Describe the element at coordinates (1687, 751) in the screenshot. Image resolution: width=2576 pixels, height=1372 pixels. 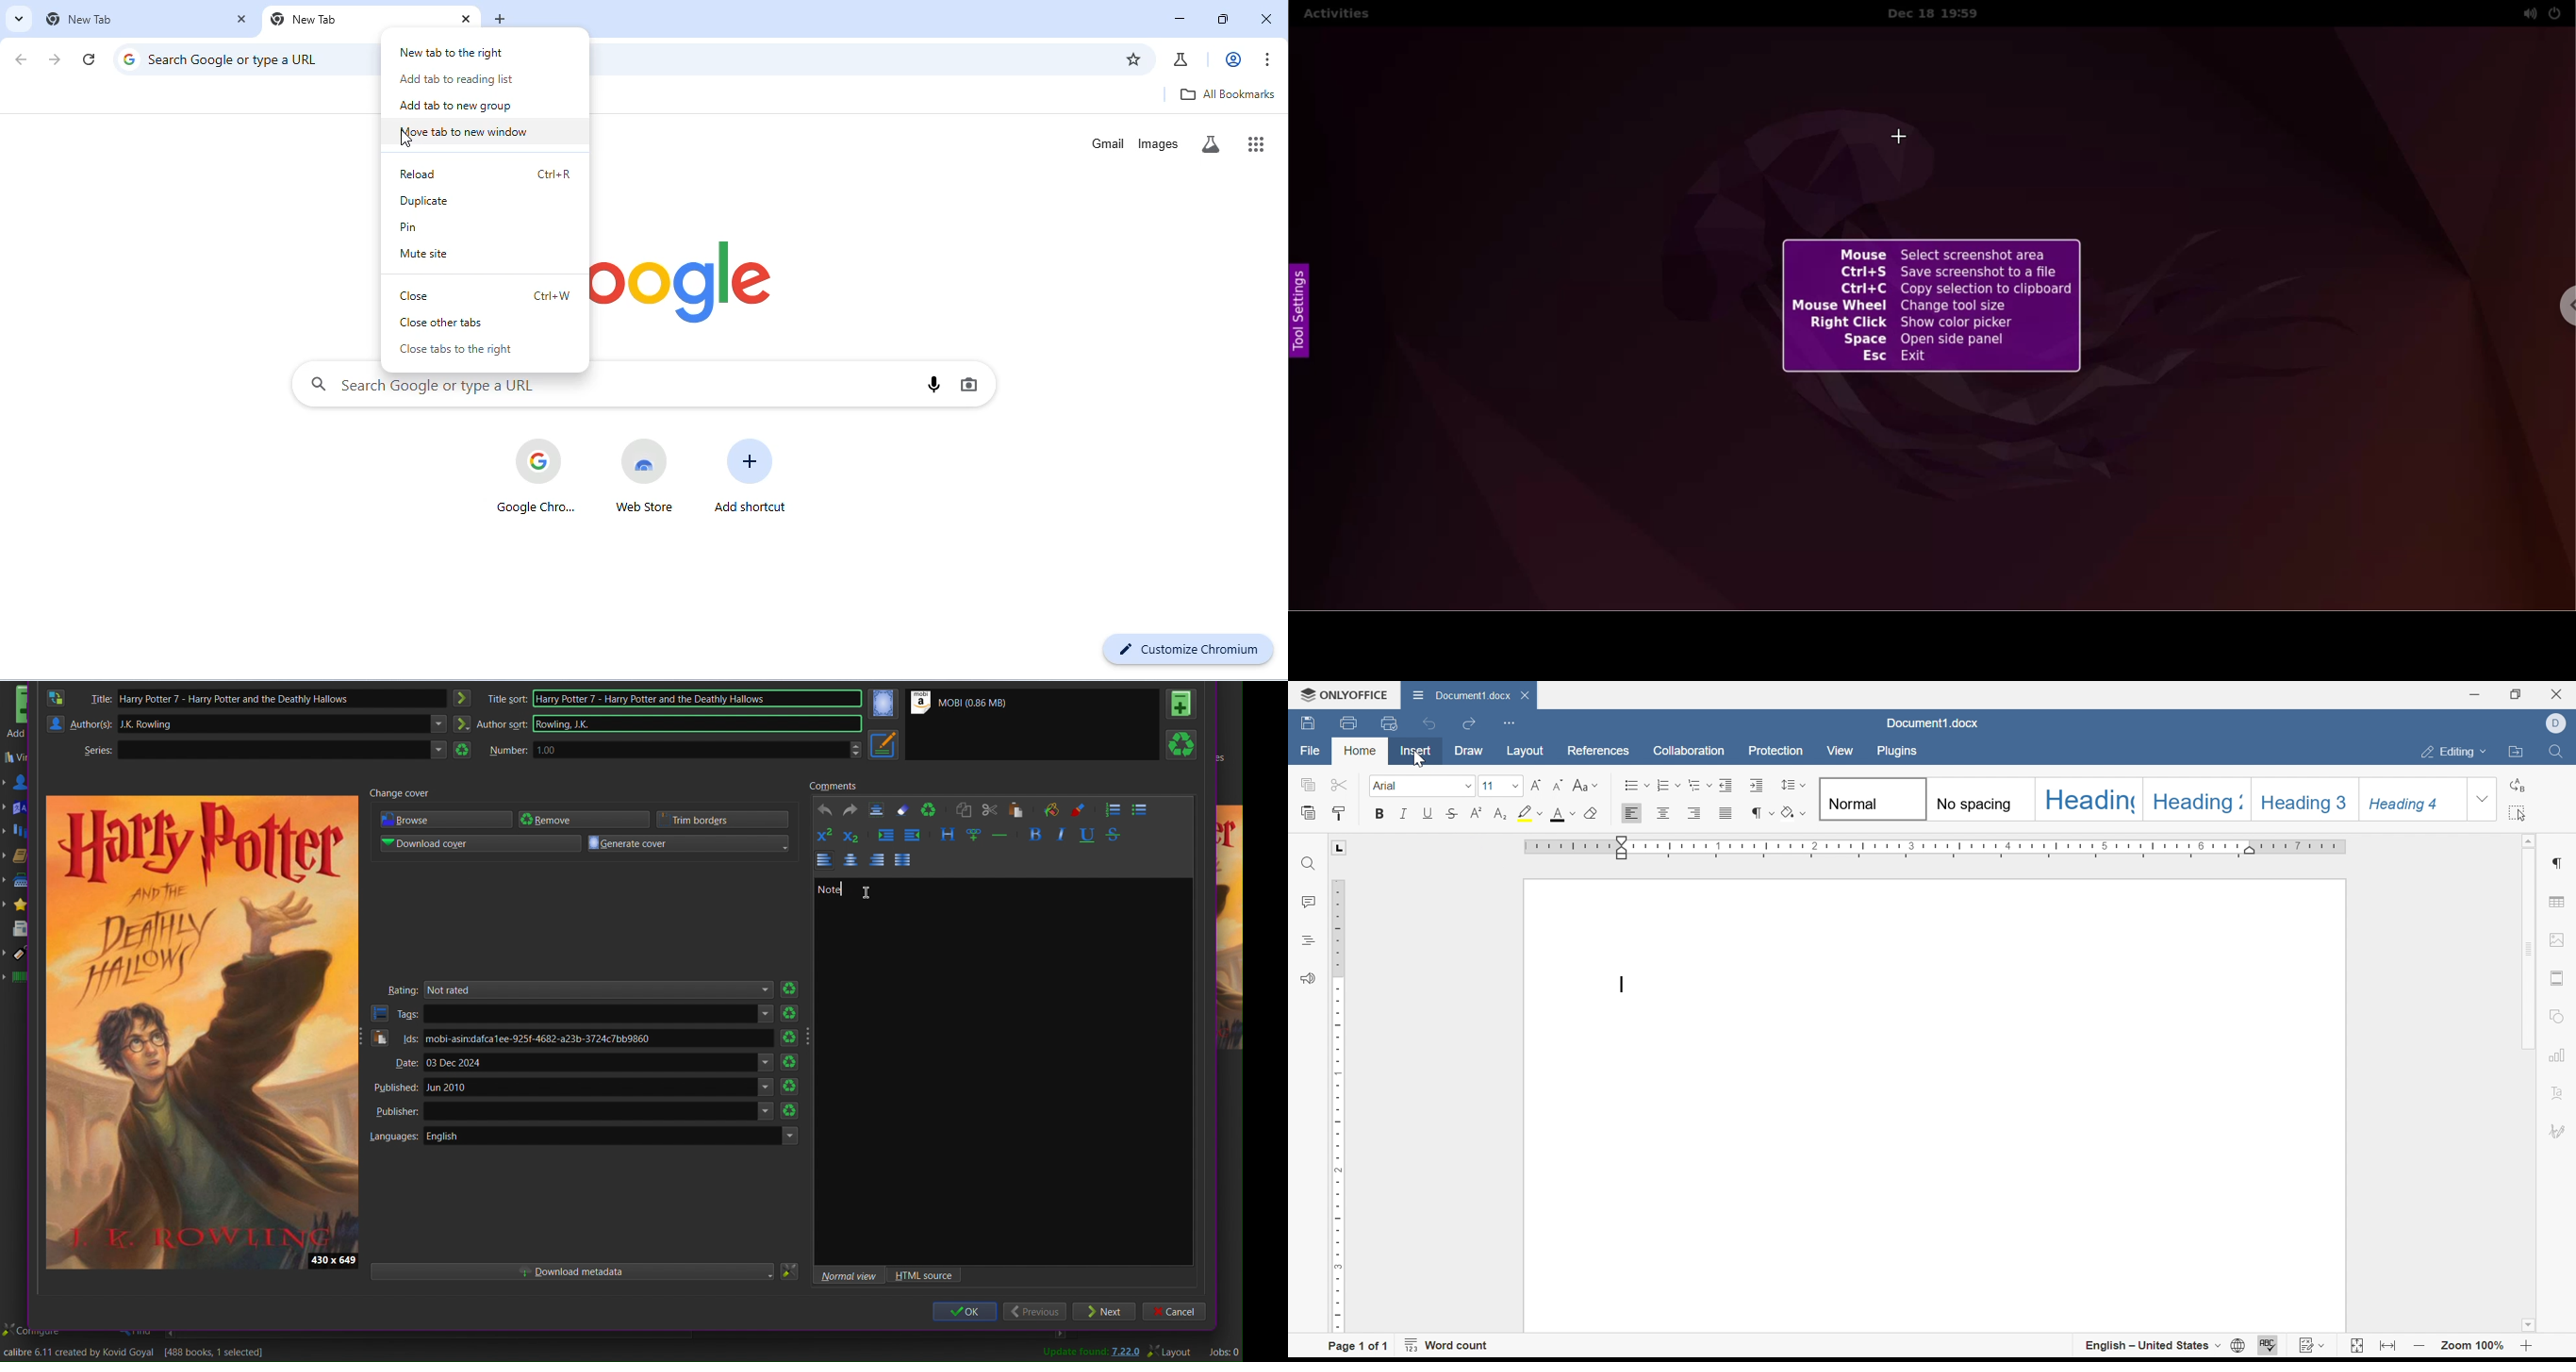
I see `Collaboration` at that location.